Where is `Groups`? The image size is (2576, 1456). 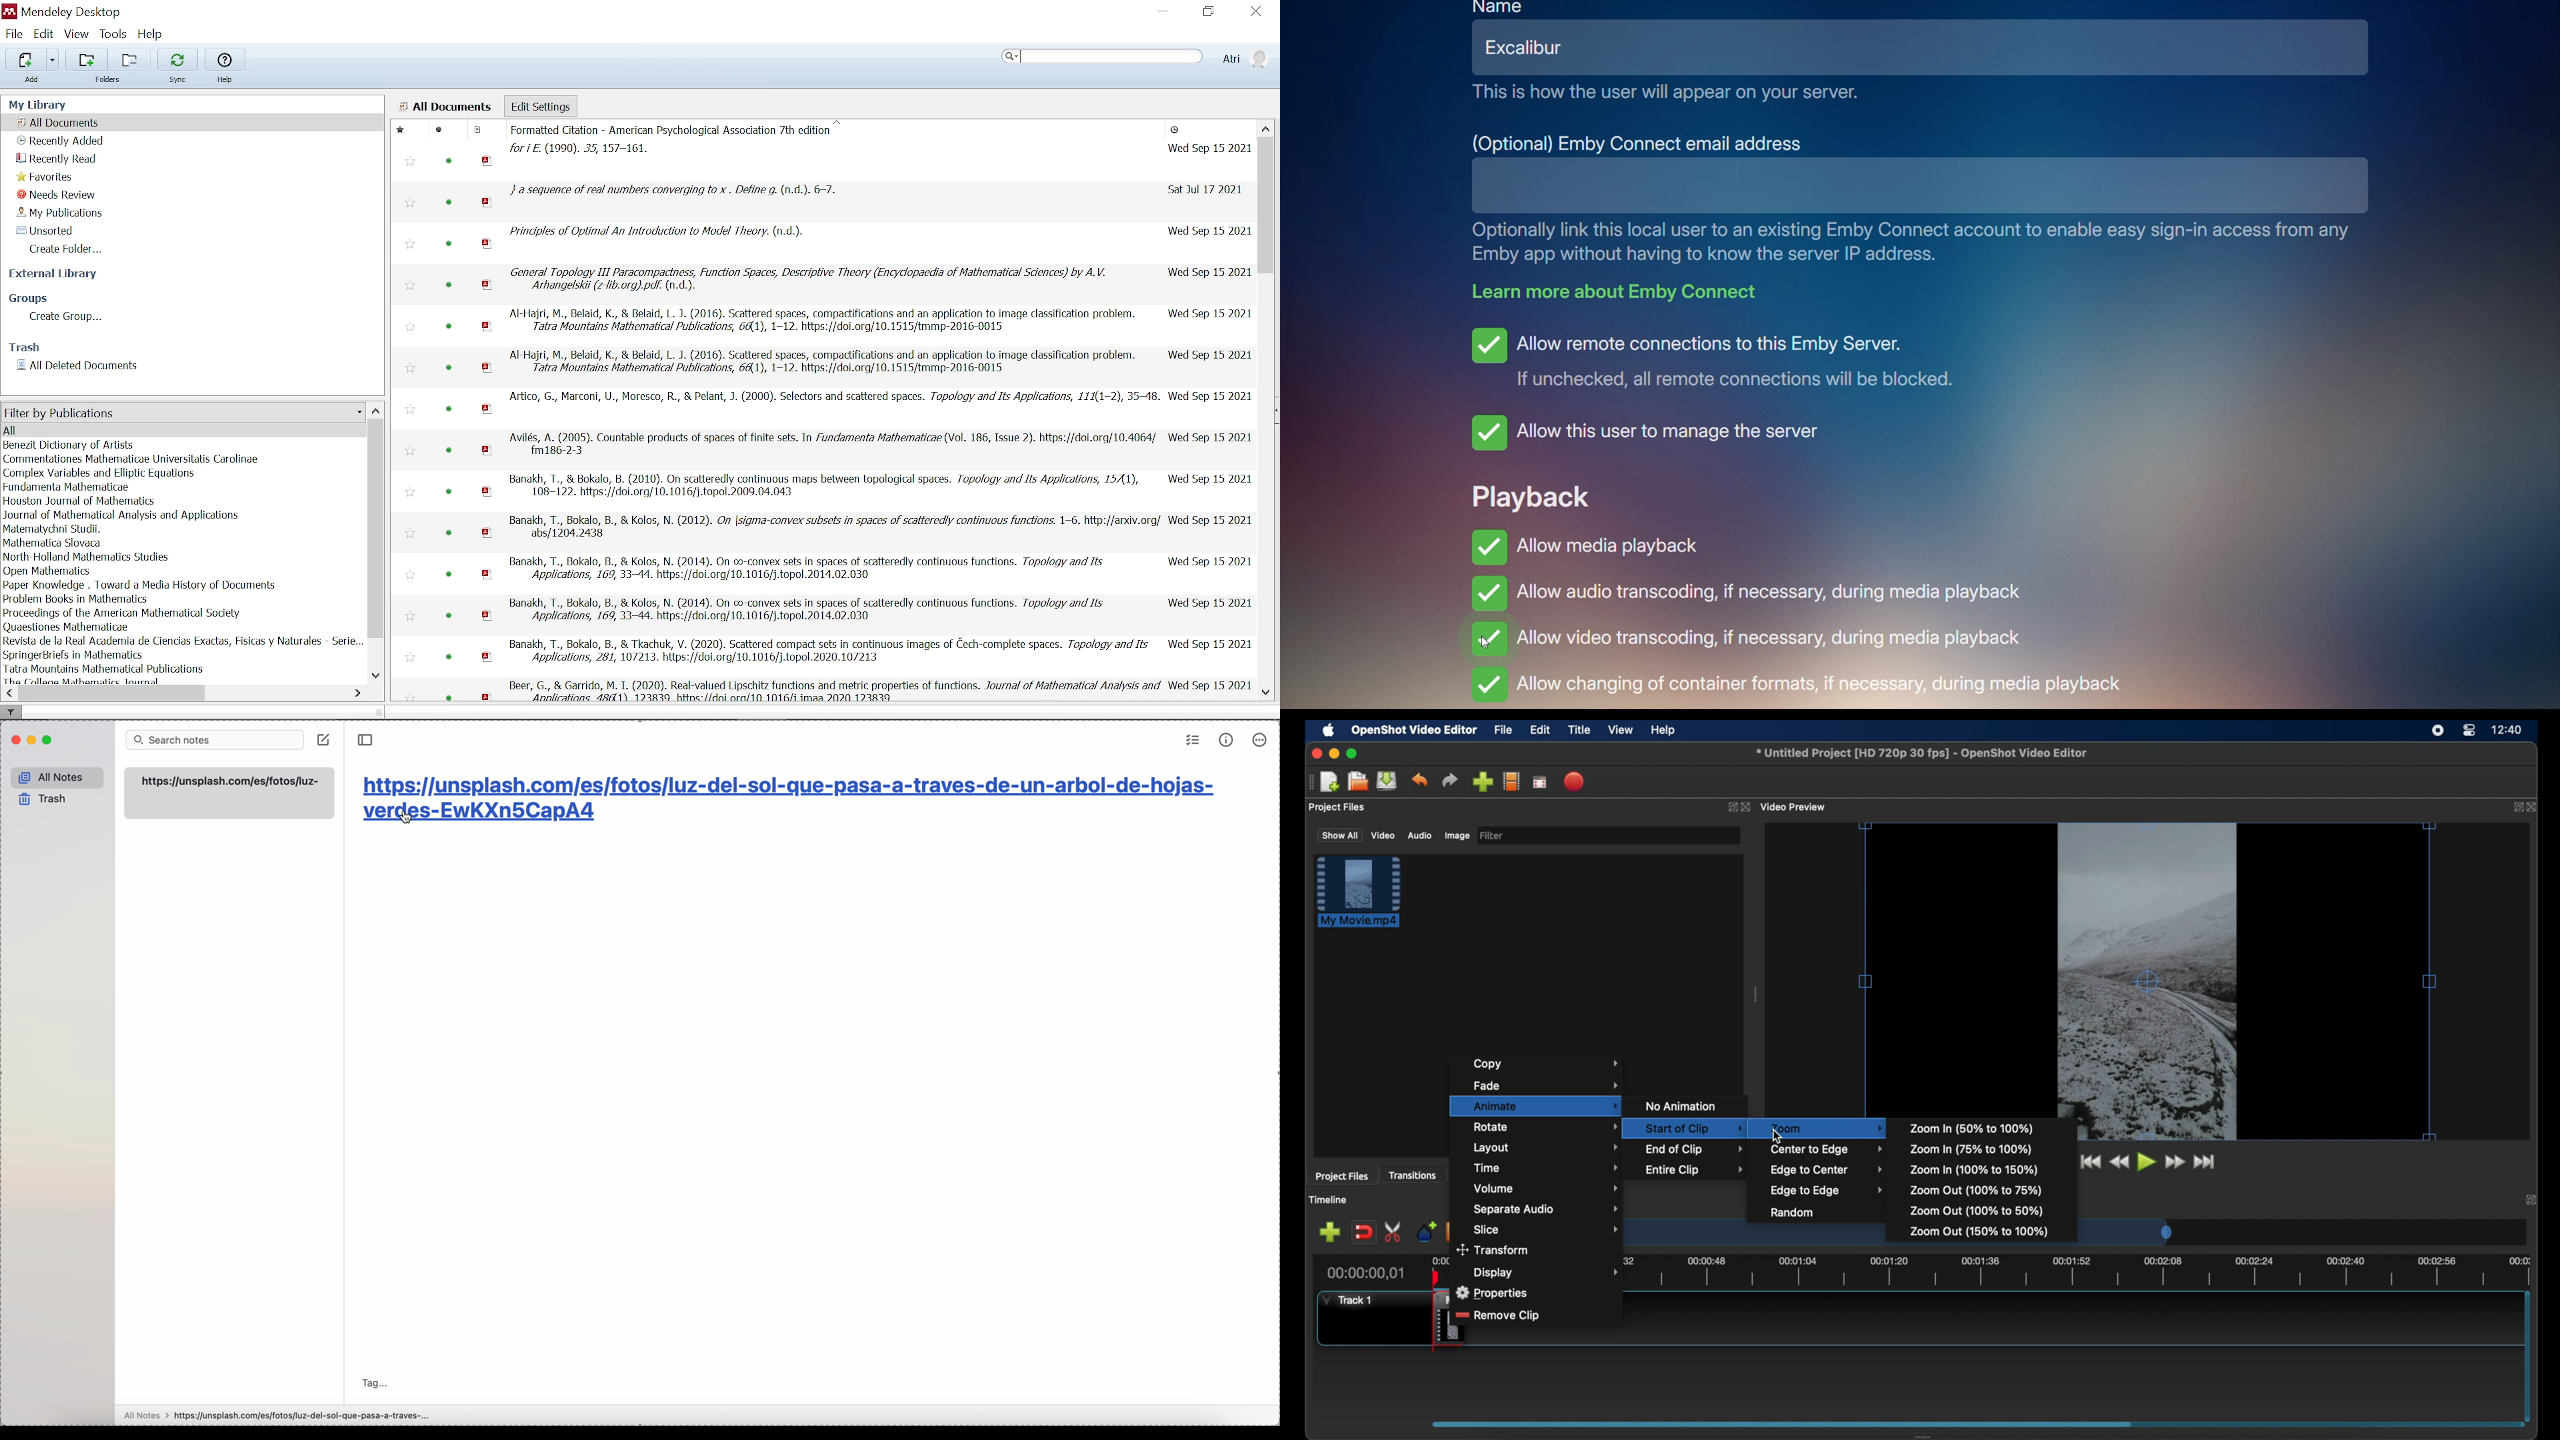 Groups is located at coordinates (33, 299).